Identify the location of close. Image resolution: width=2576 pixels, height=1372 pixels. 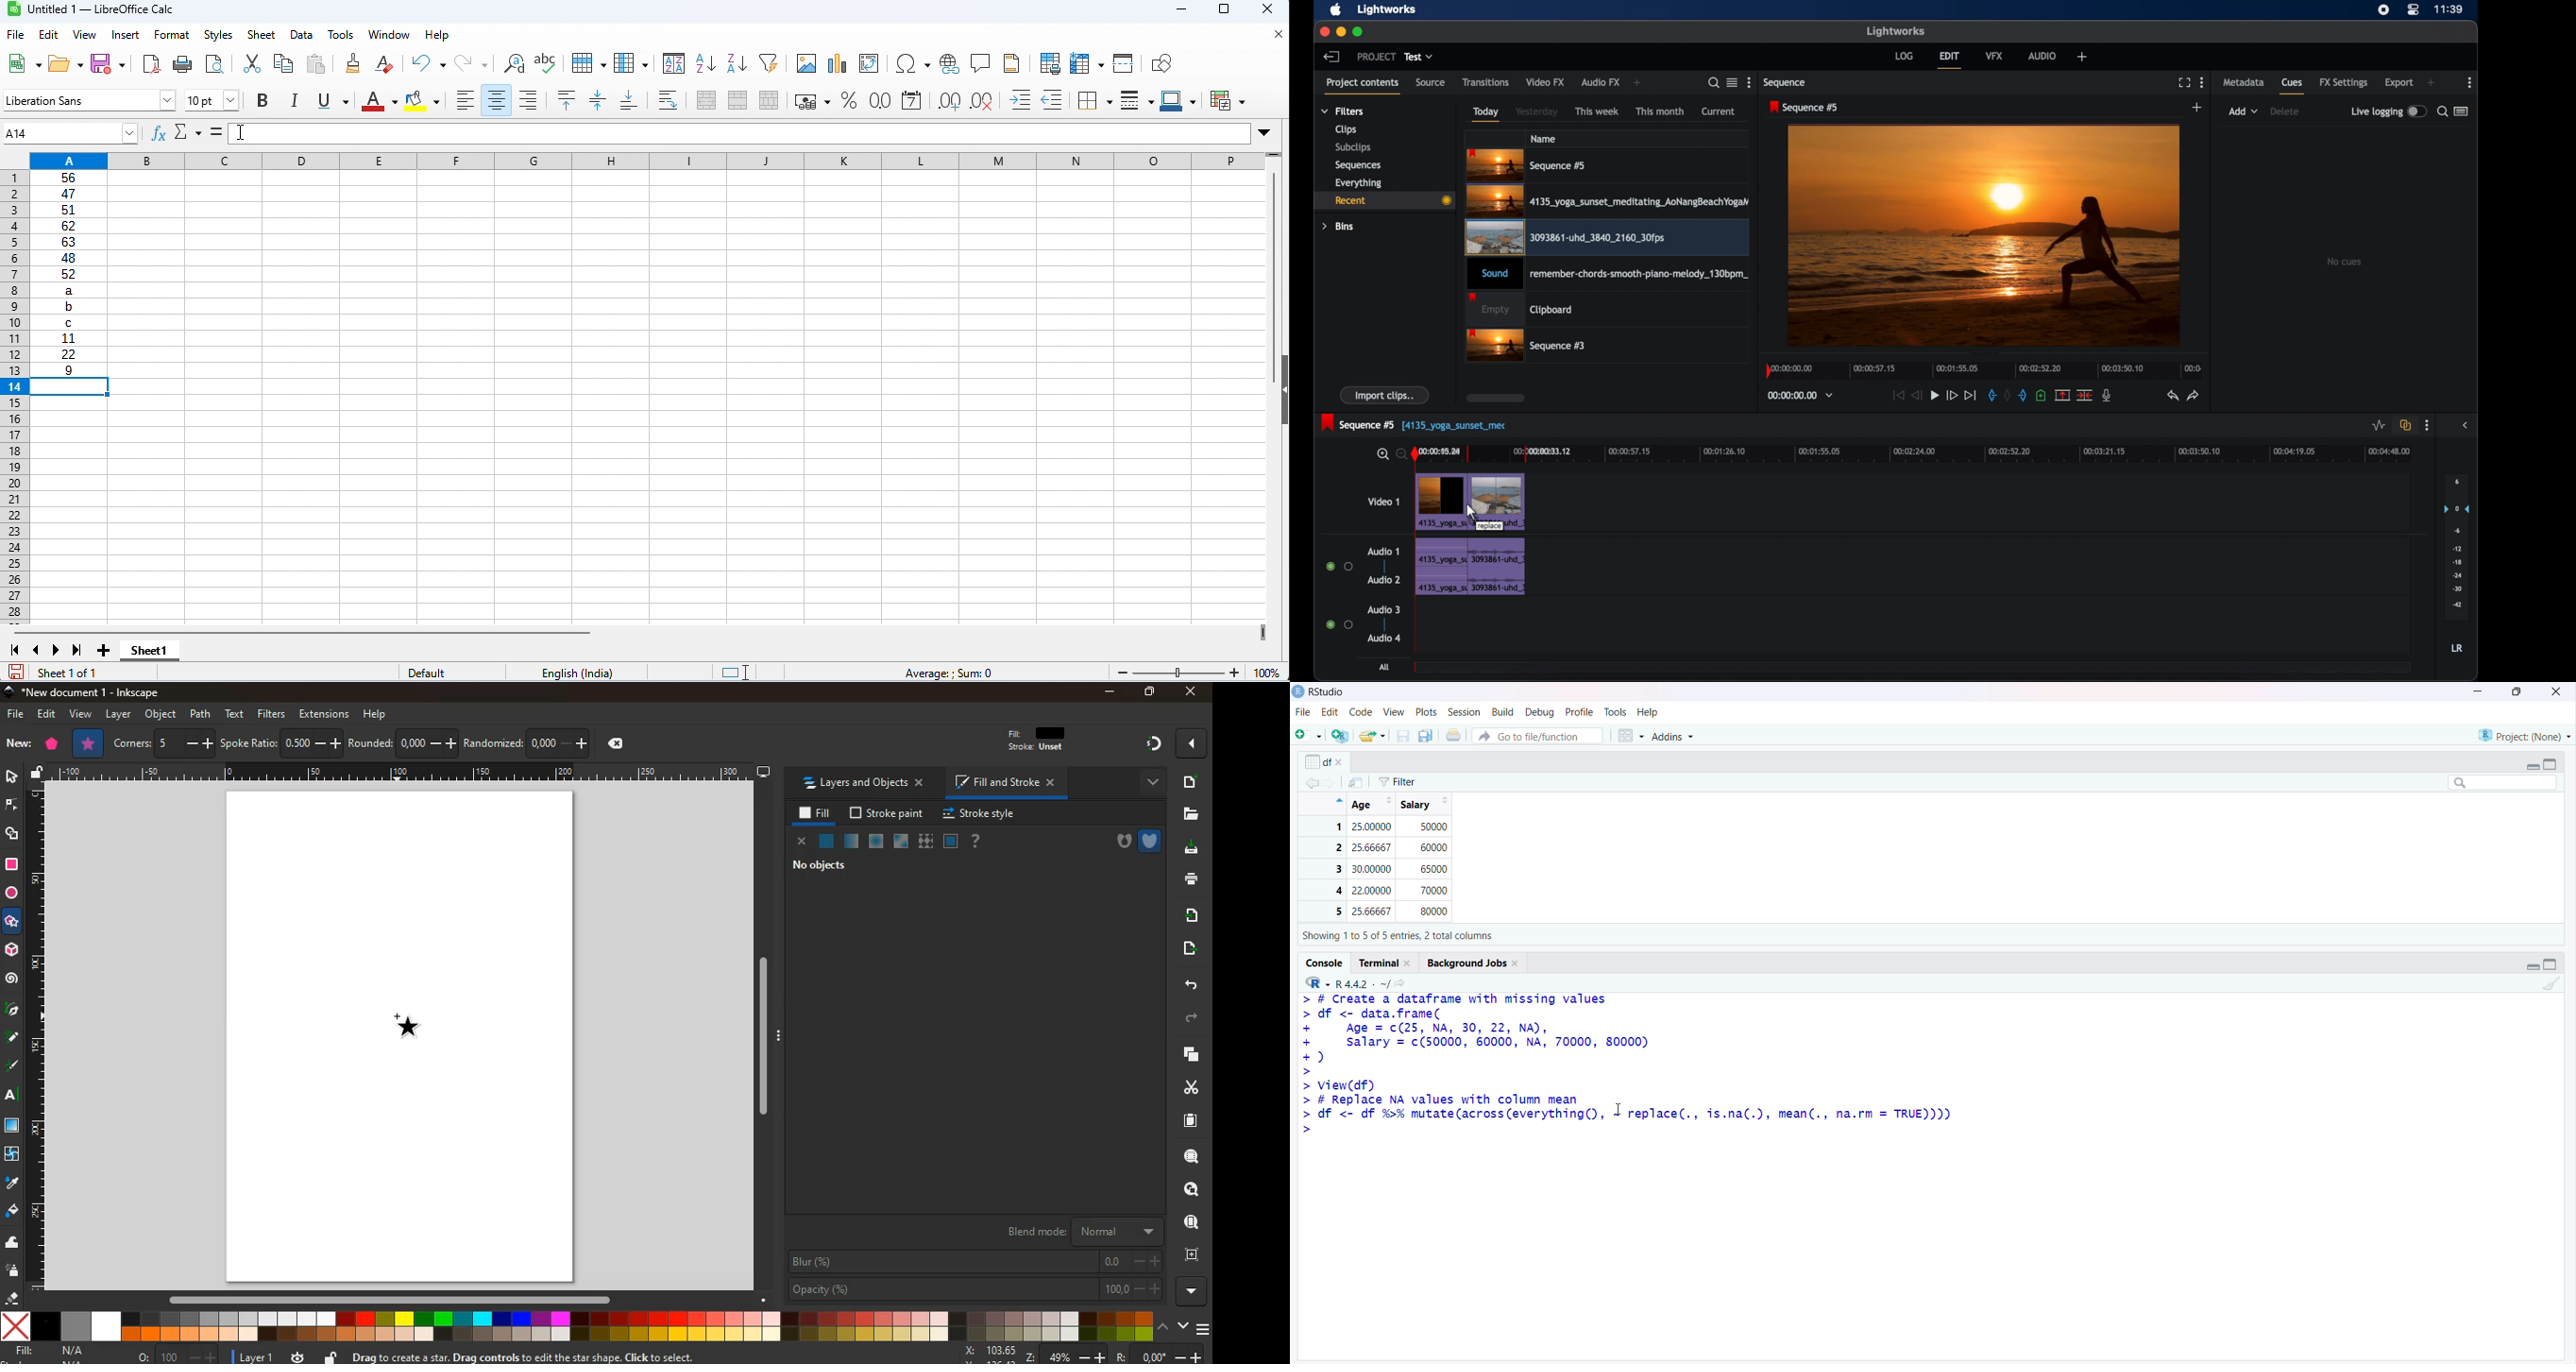
(1276, 33).